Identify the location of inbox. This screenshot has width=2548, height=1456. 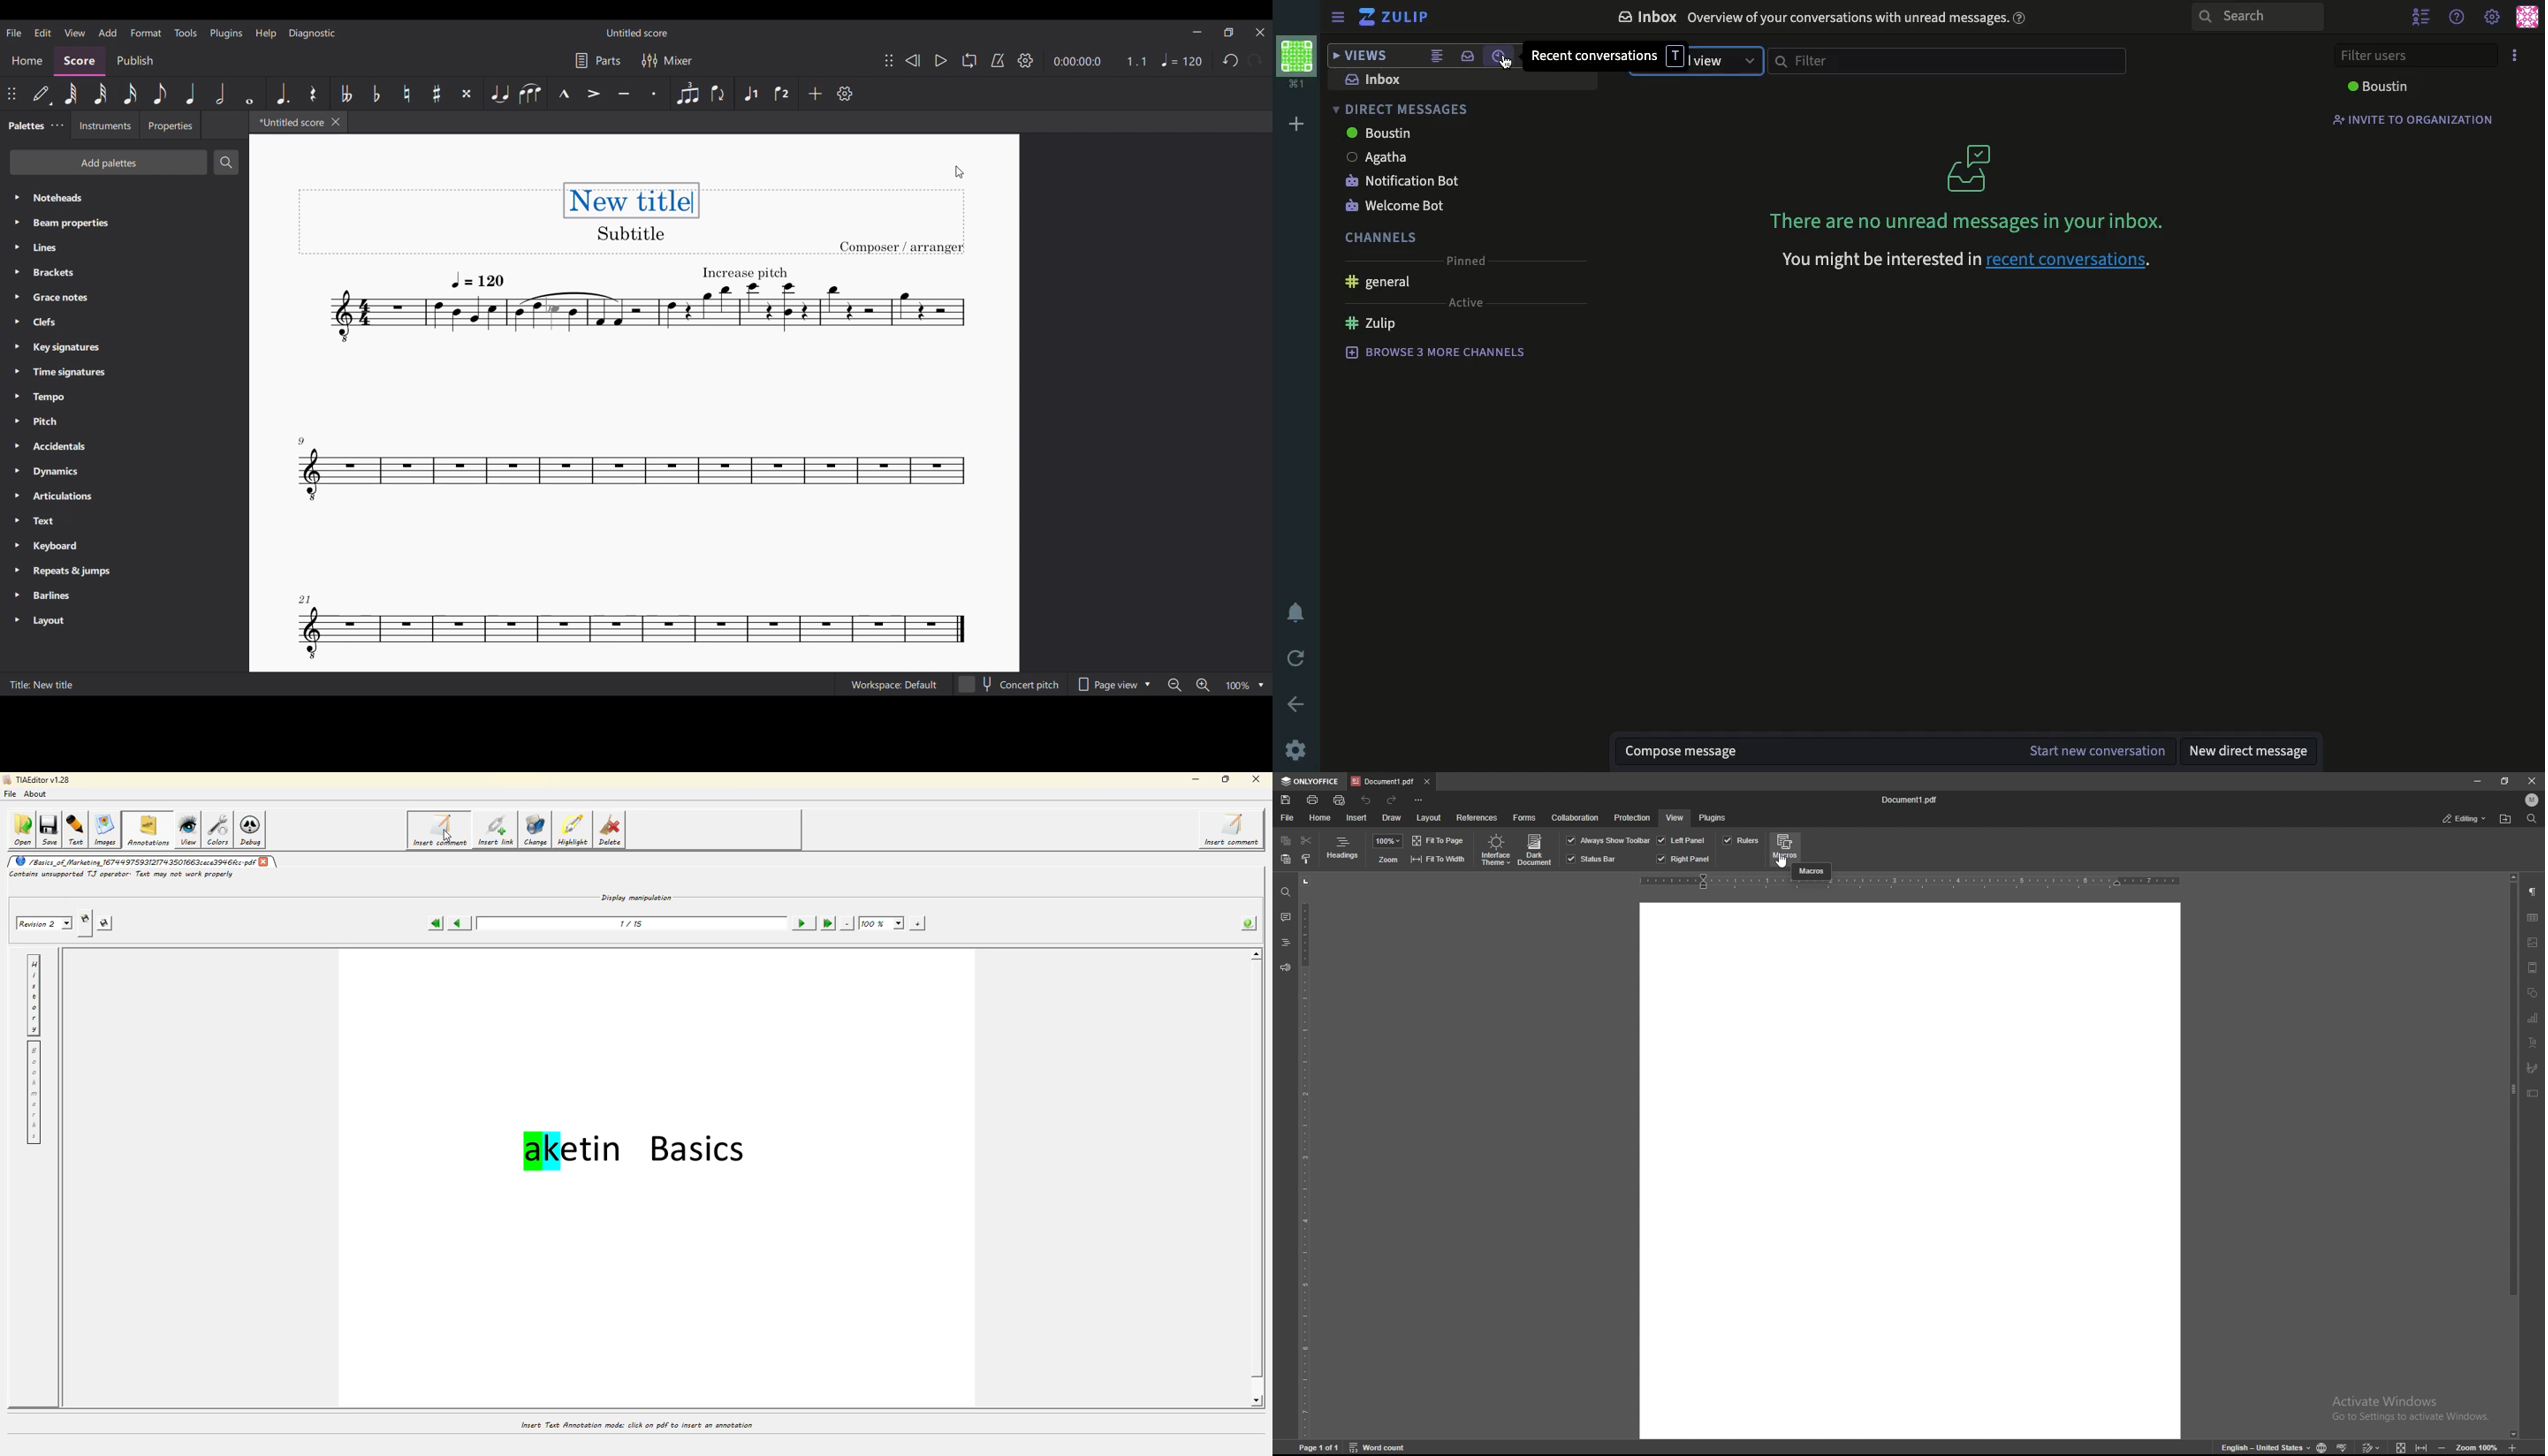
(1466, 56).